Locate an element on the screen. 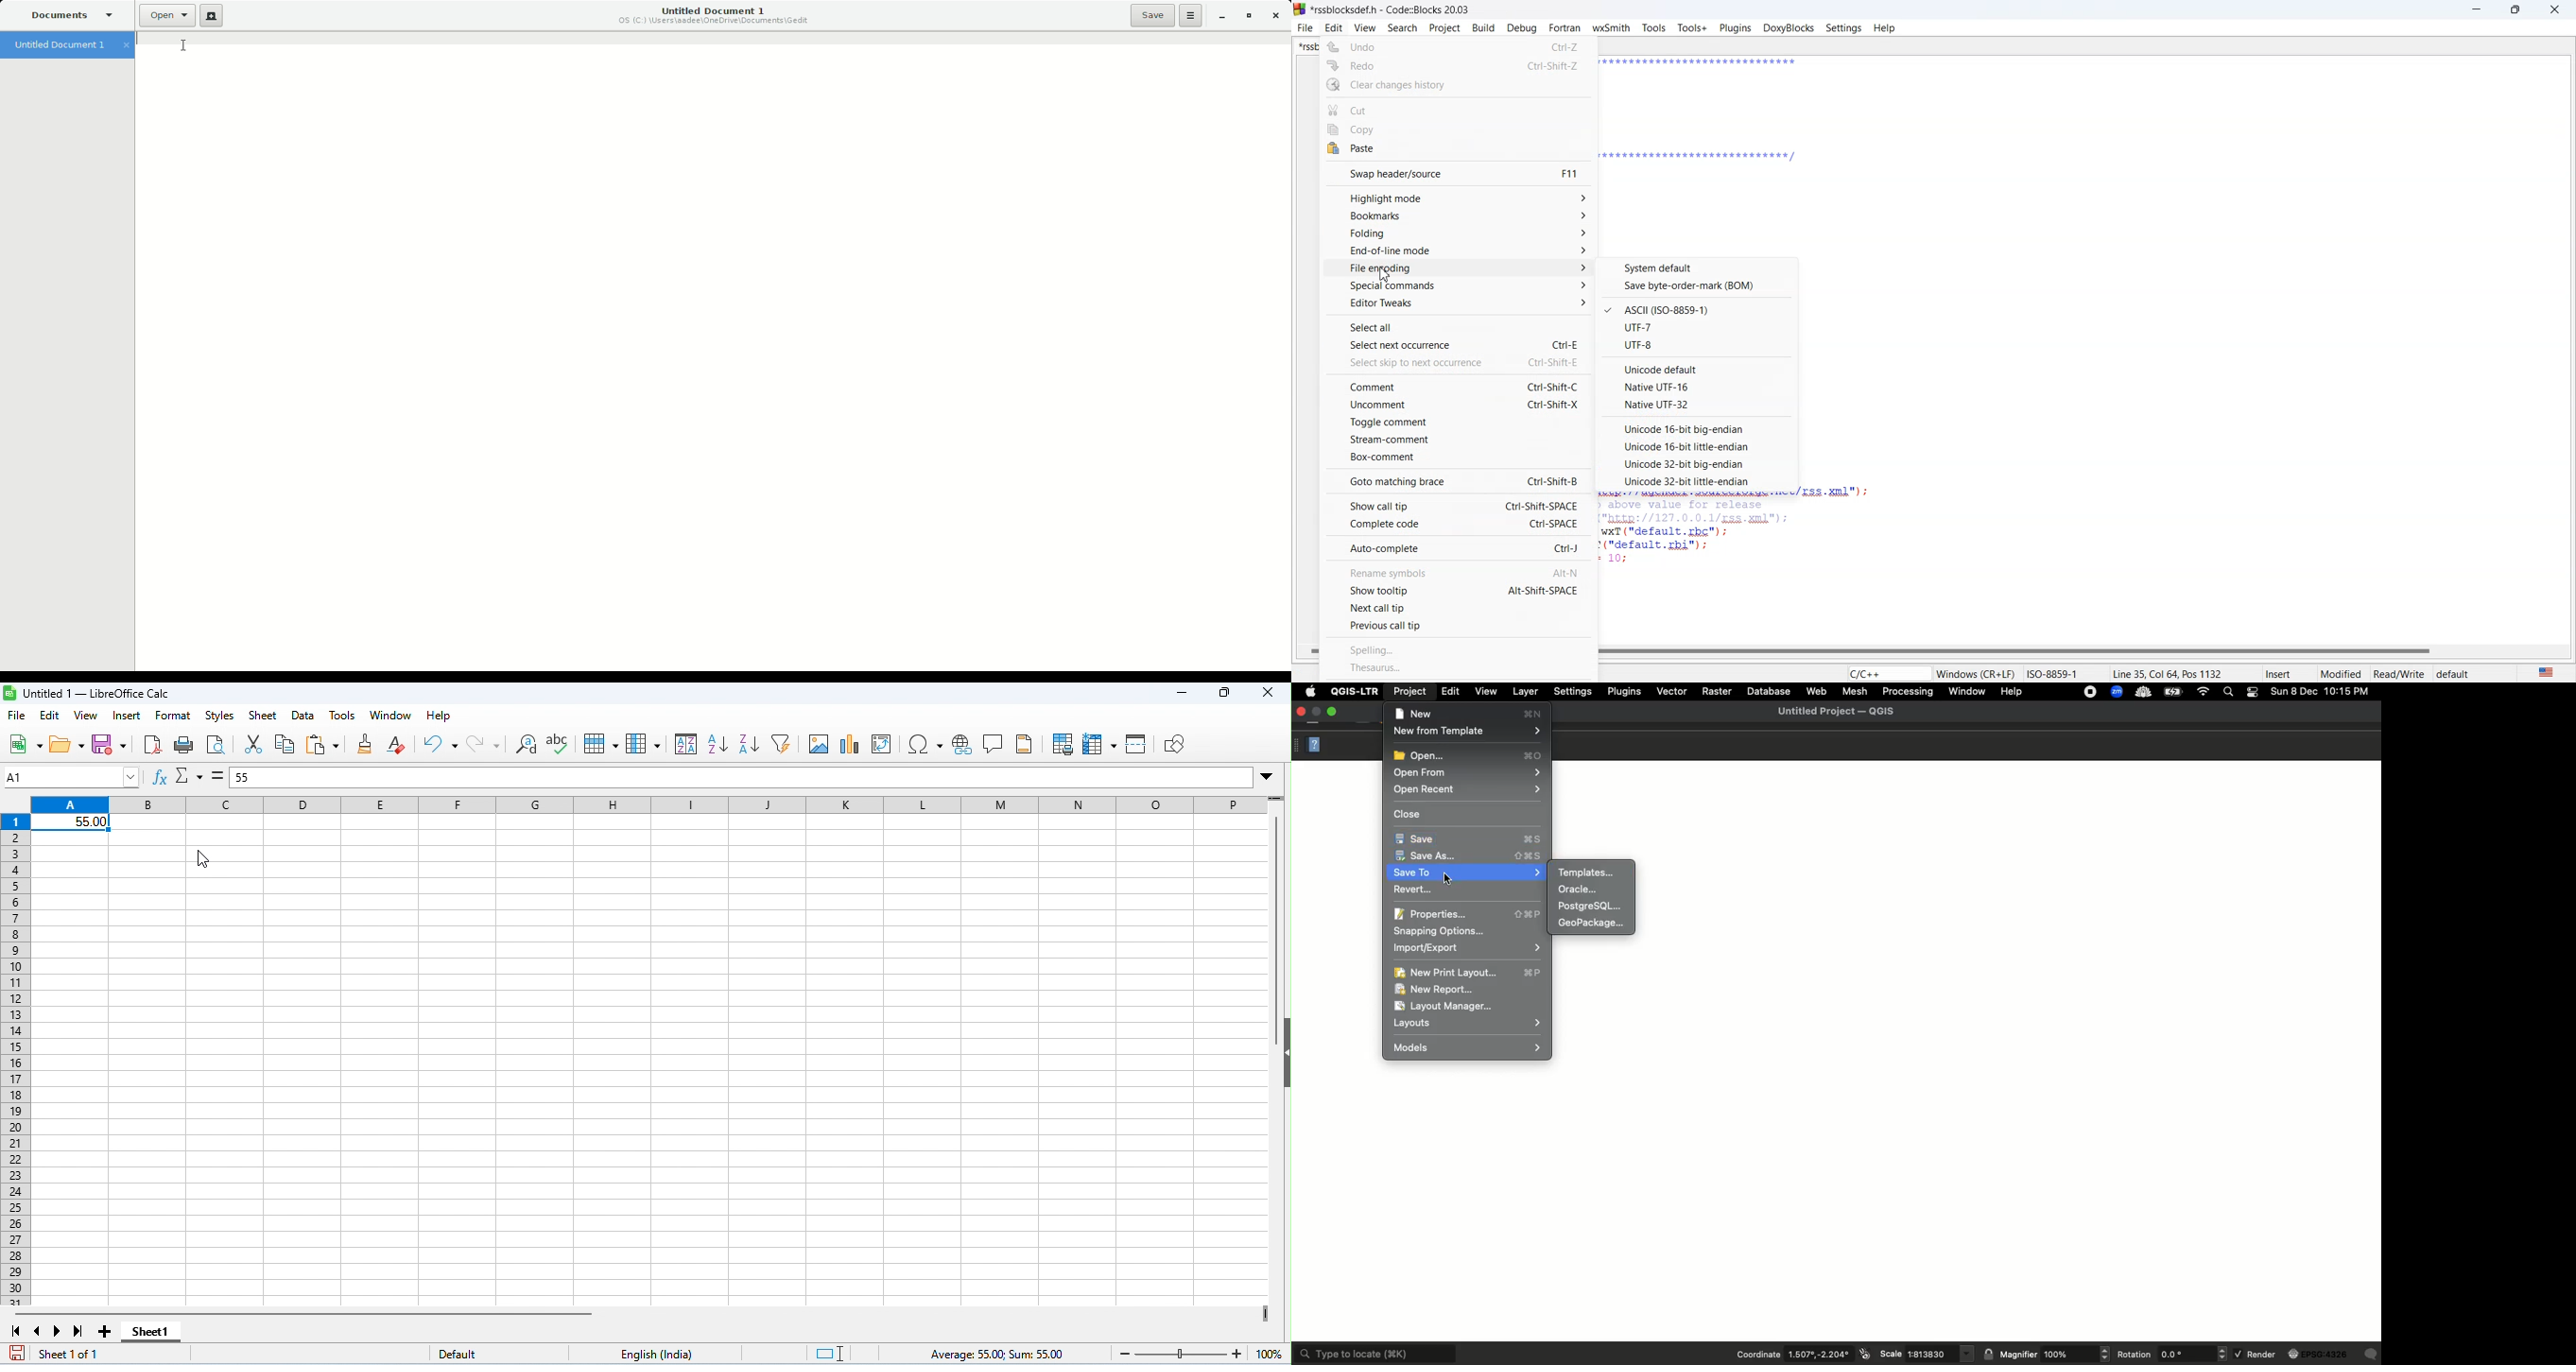  Open is located at coordinates (167, 15).